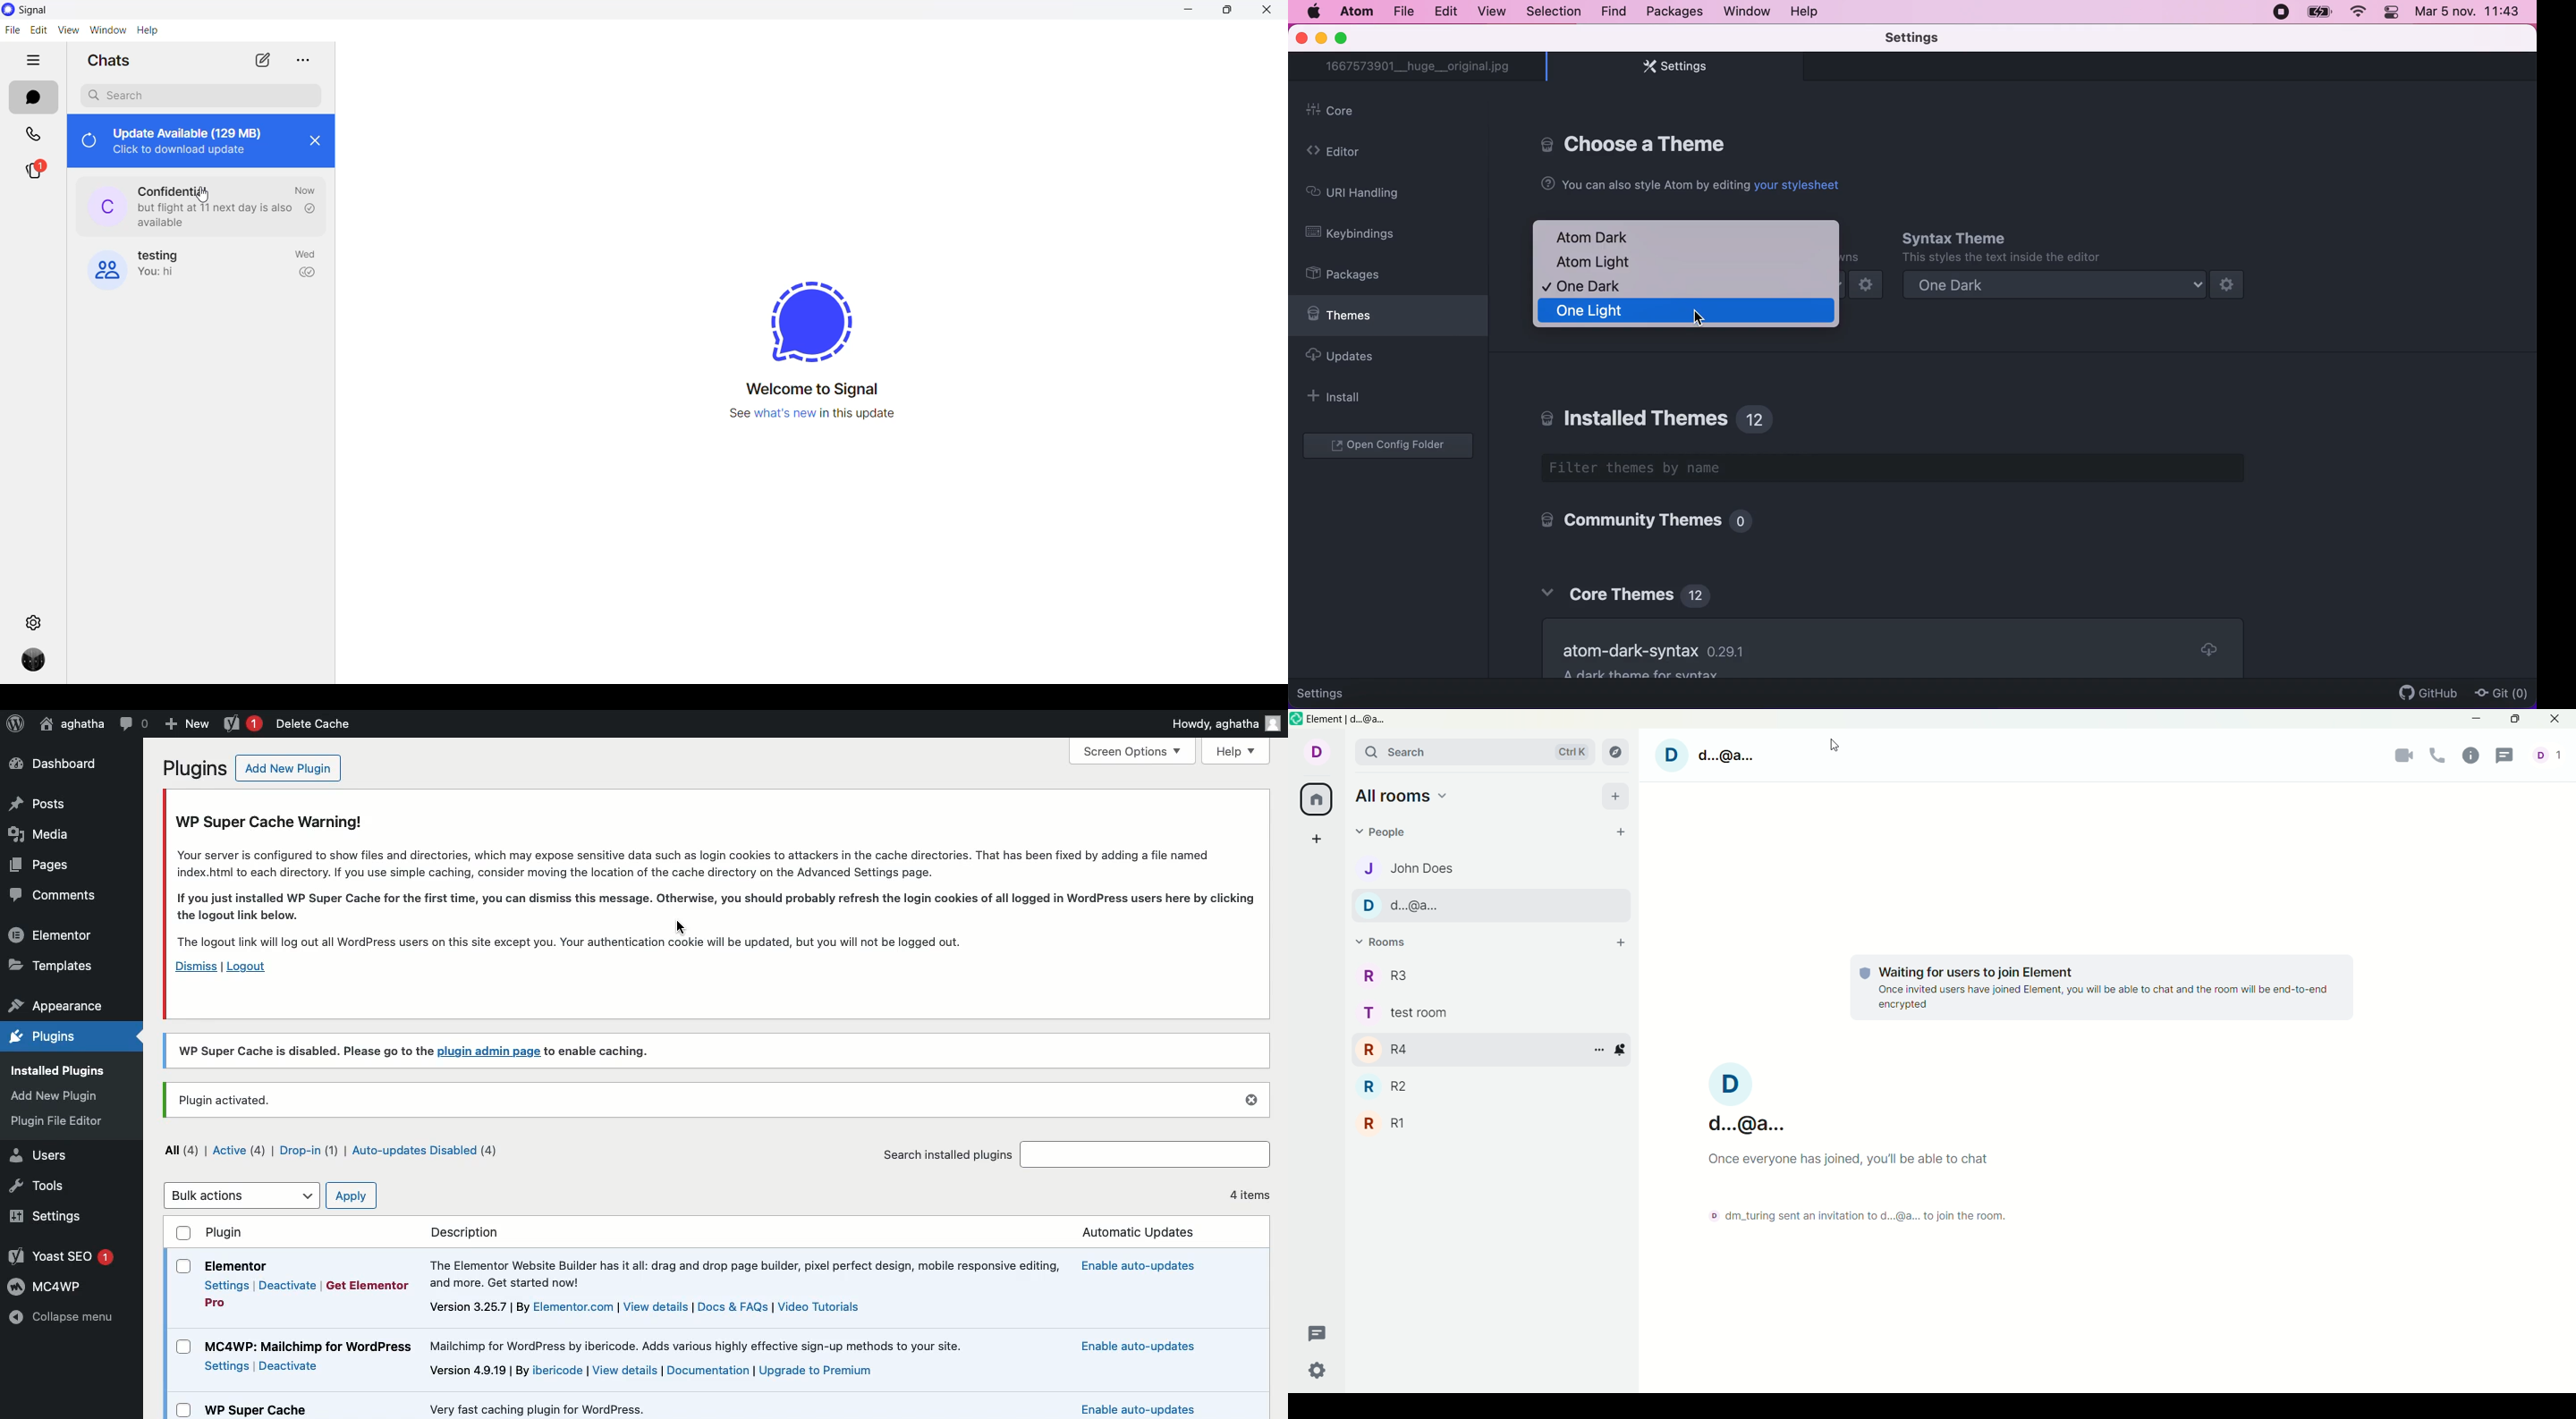 This screenshot has height=1428, width=2576. I want to click on Current account image, so click(1671, 755).